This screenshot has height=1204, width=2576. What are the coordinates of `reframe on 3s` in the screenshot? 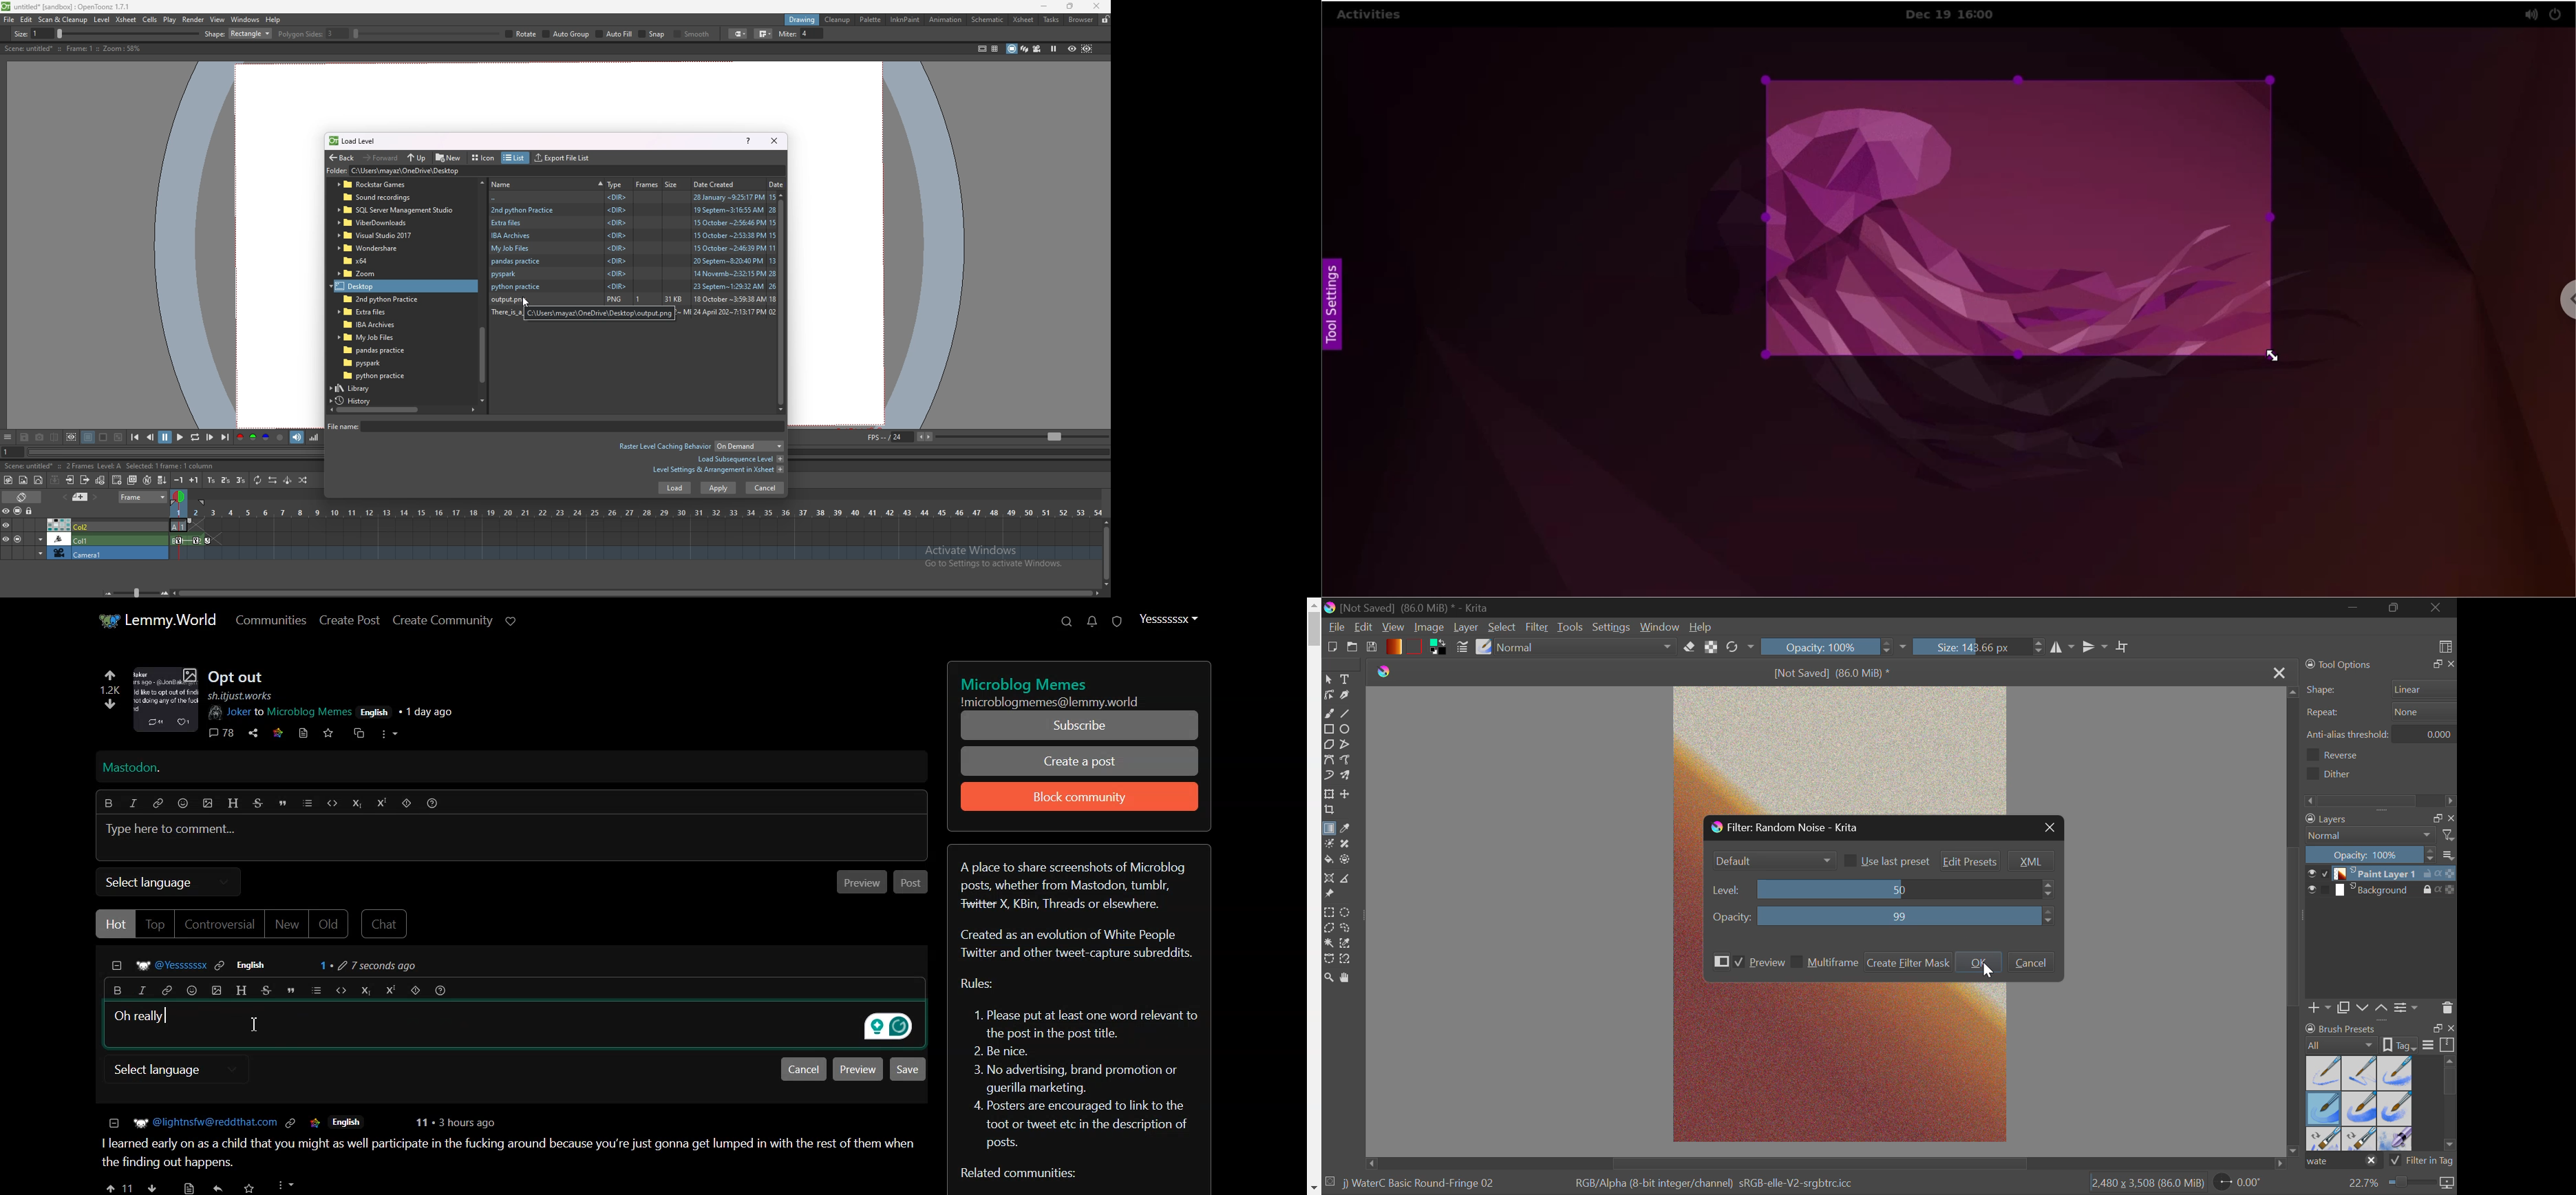 It's located at (241, 480).